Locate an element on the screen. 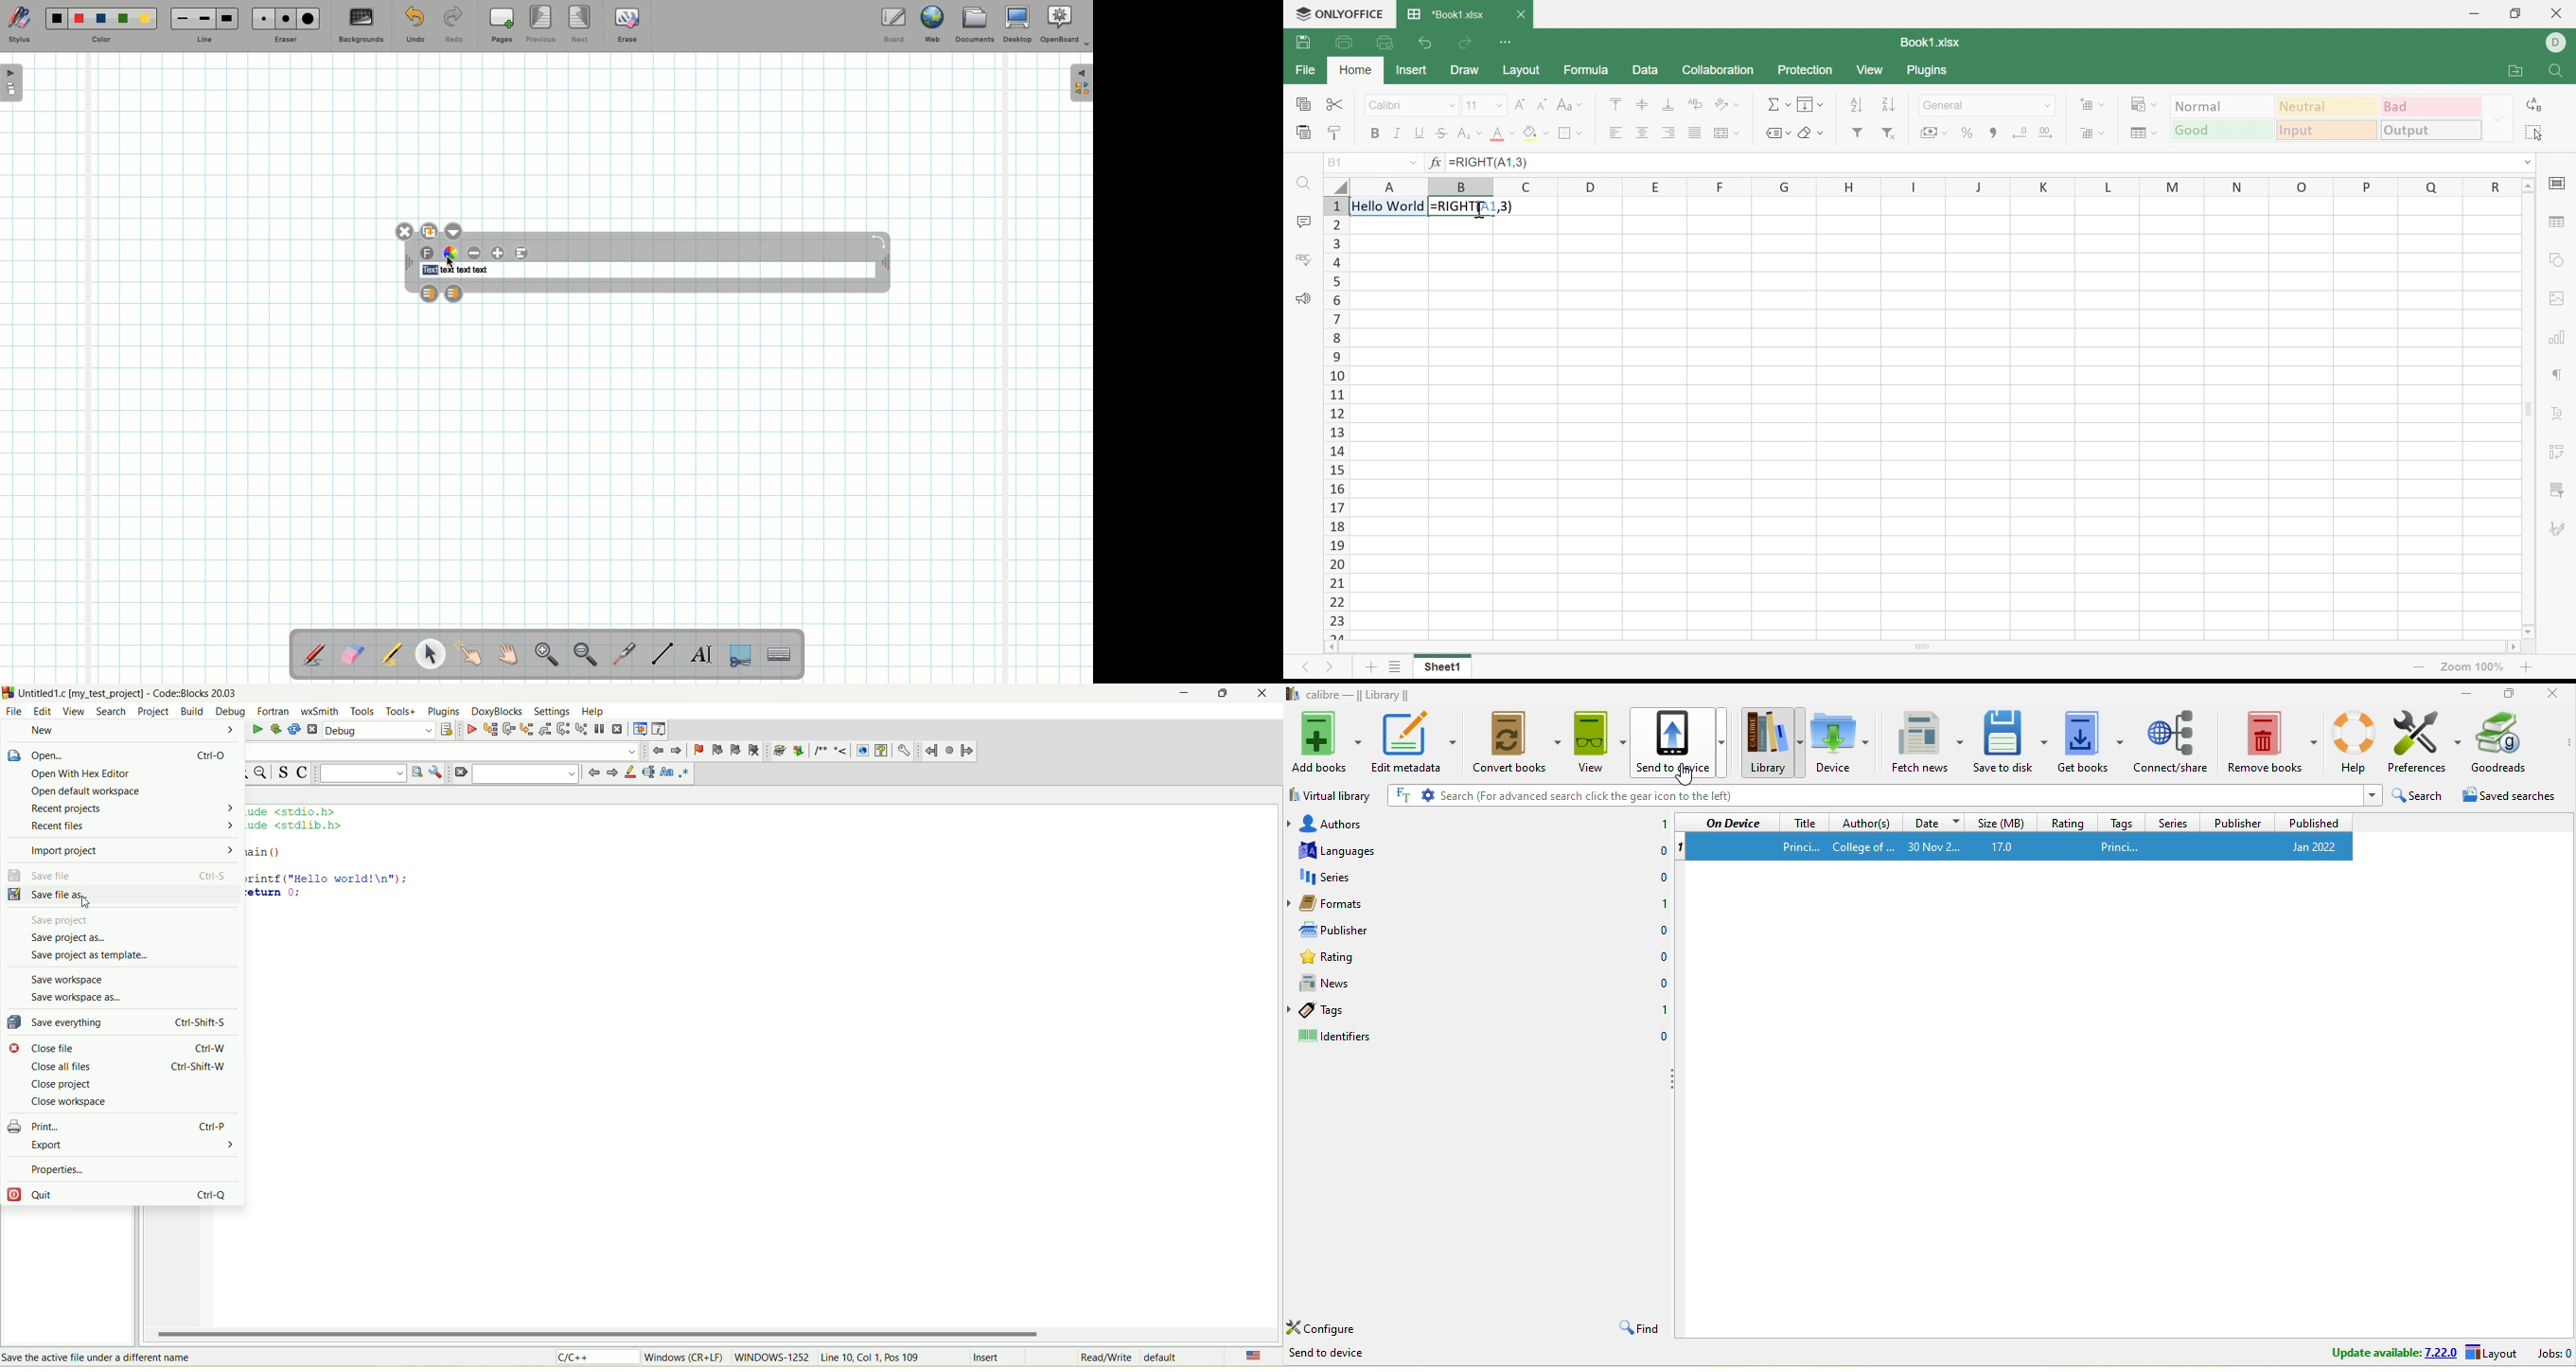 This screenshot has width=2576, height=1372. plugins is located at coordinates (444, 712).